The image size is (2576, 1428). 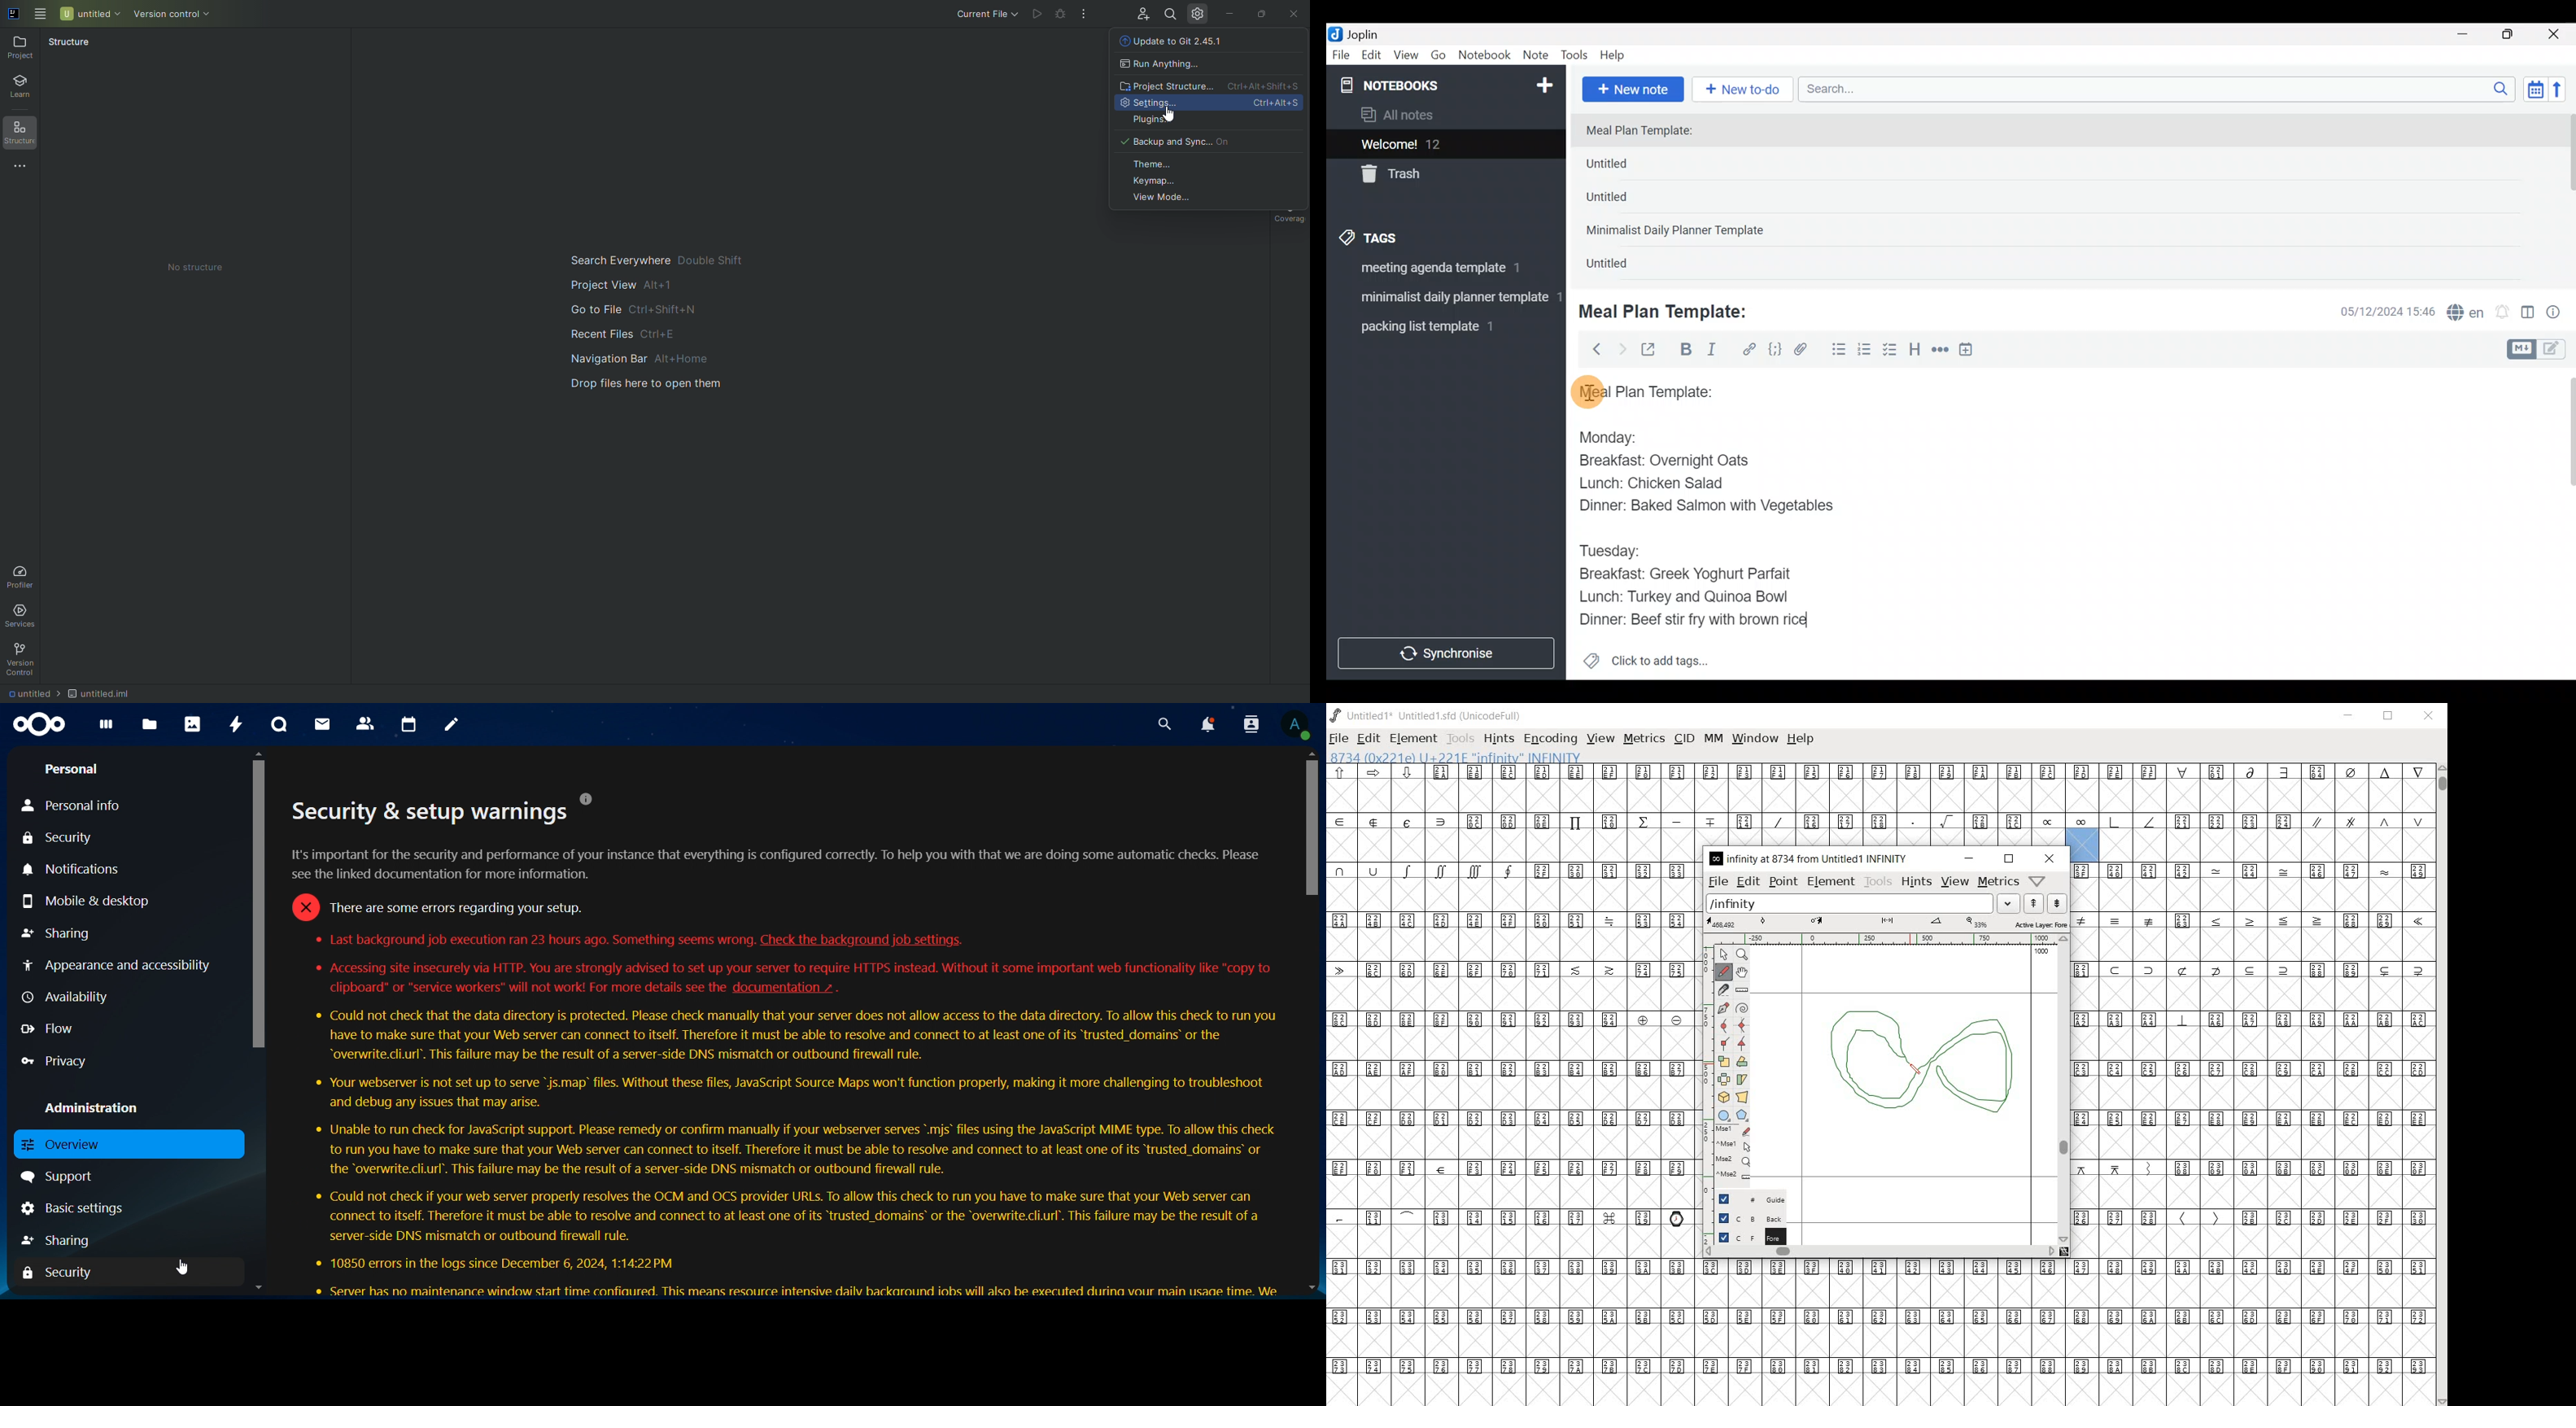 I want to click on Synchronize, so click(x=1448, y=653).